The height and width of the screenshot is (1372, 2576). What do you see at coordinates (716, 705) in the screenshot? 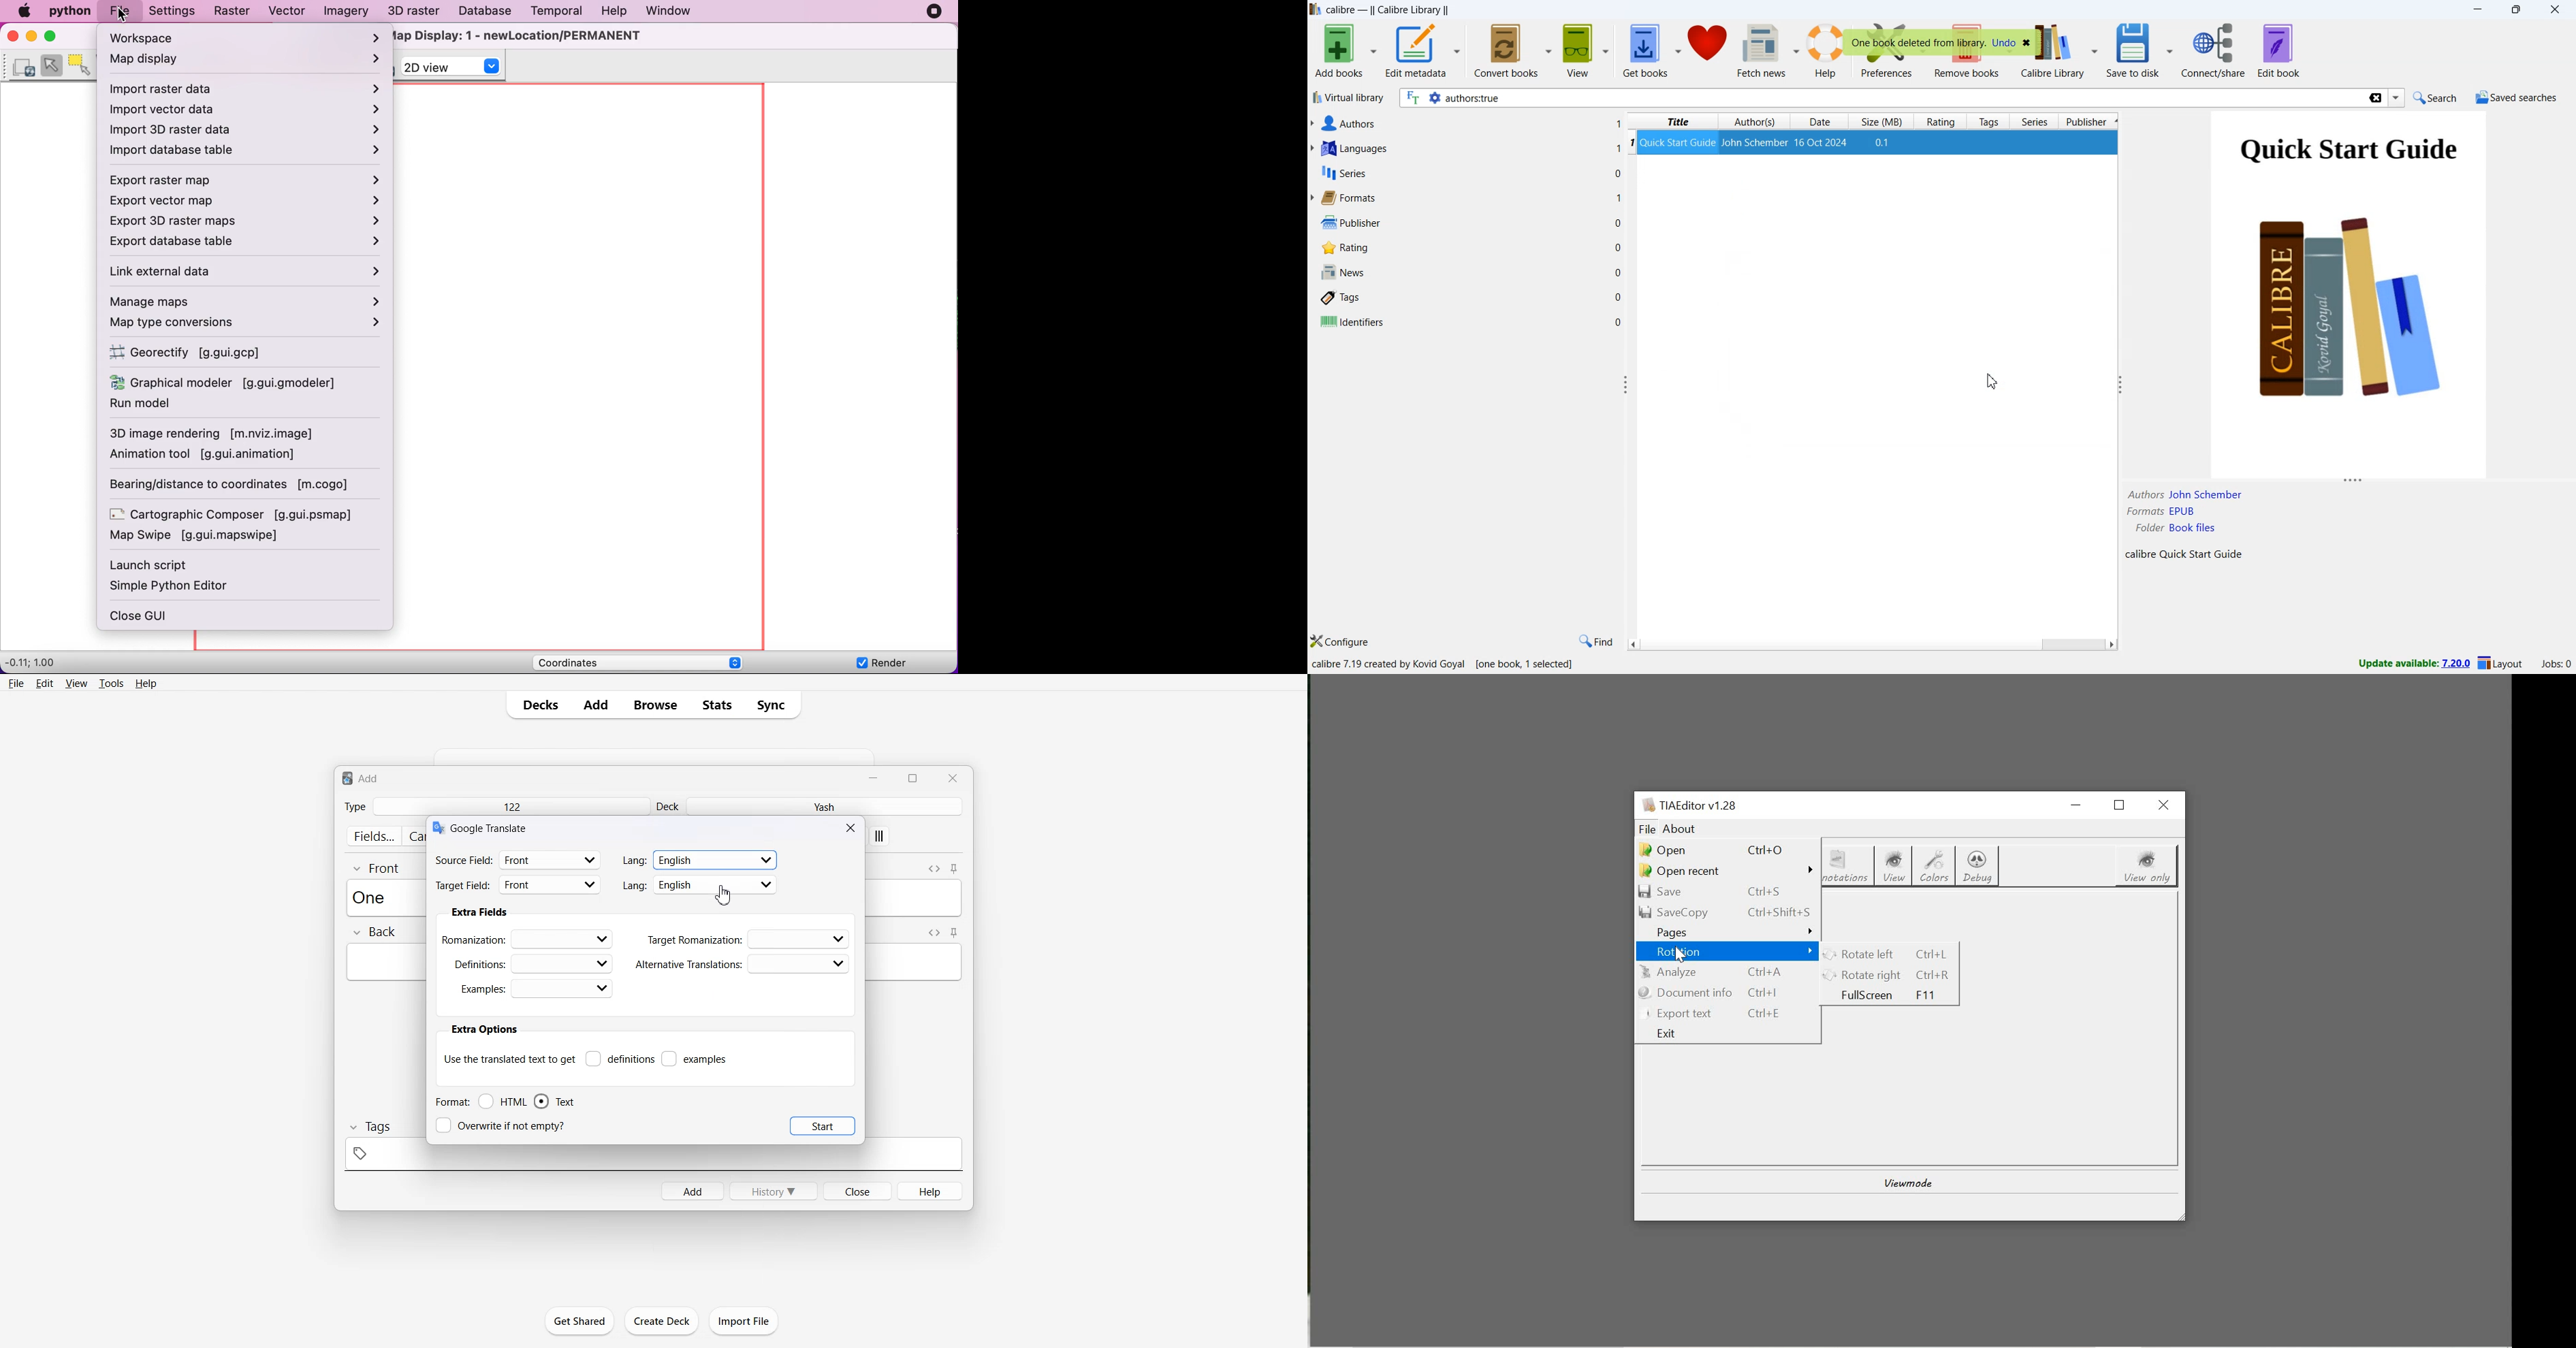
I see `Stats` at bounding box center [716, 705].